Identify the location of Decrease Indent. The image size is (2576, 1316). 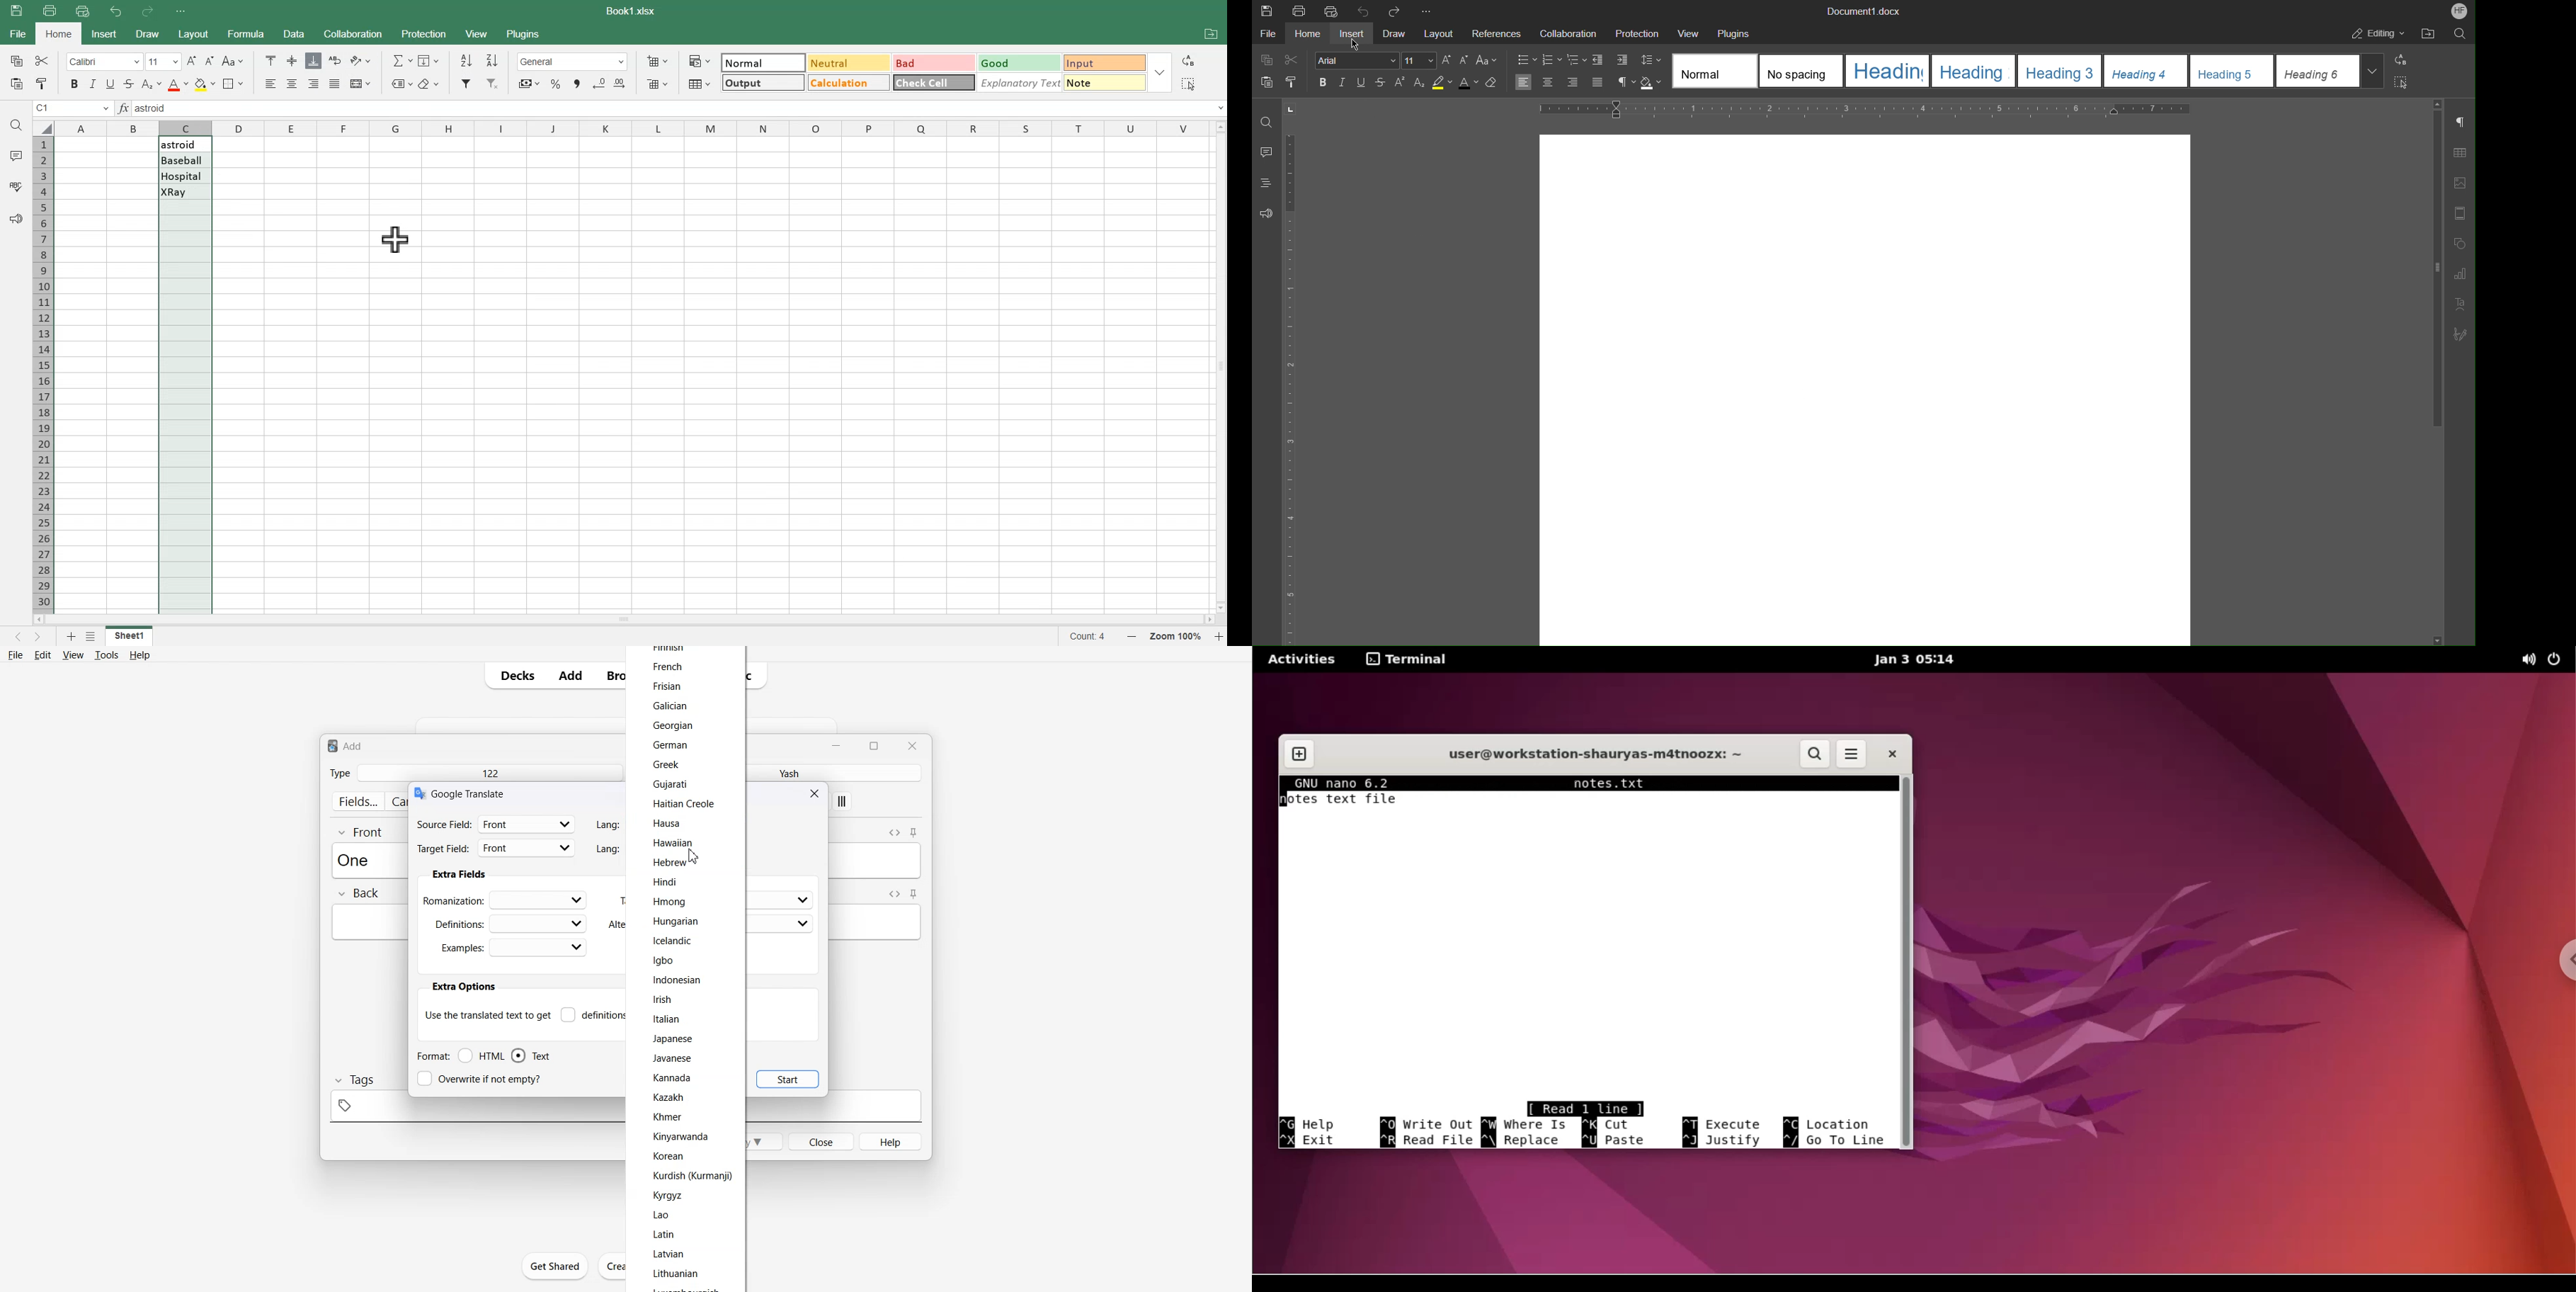
(1600, 61).